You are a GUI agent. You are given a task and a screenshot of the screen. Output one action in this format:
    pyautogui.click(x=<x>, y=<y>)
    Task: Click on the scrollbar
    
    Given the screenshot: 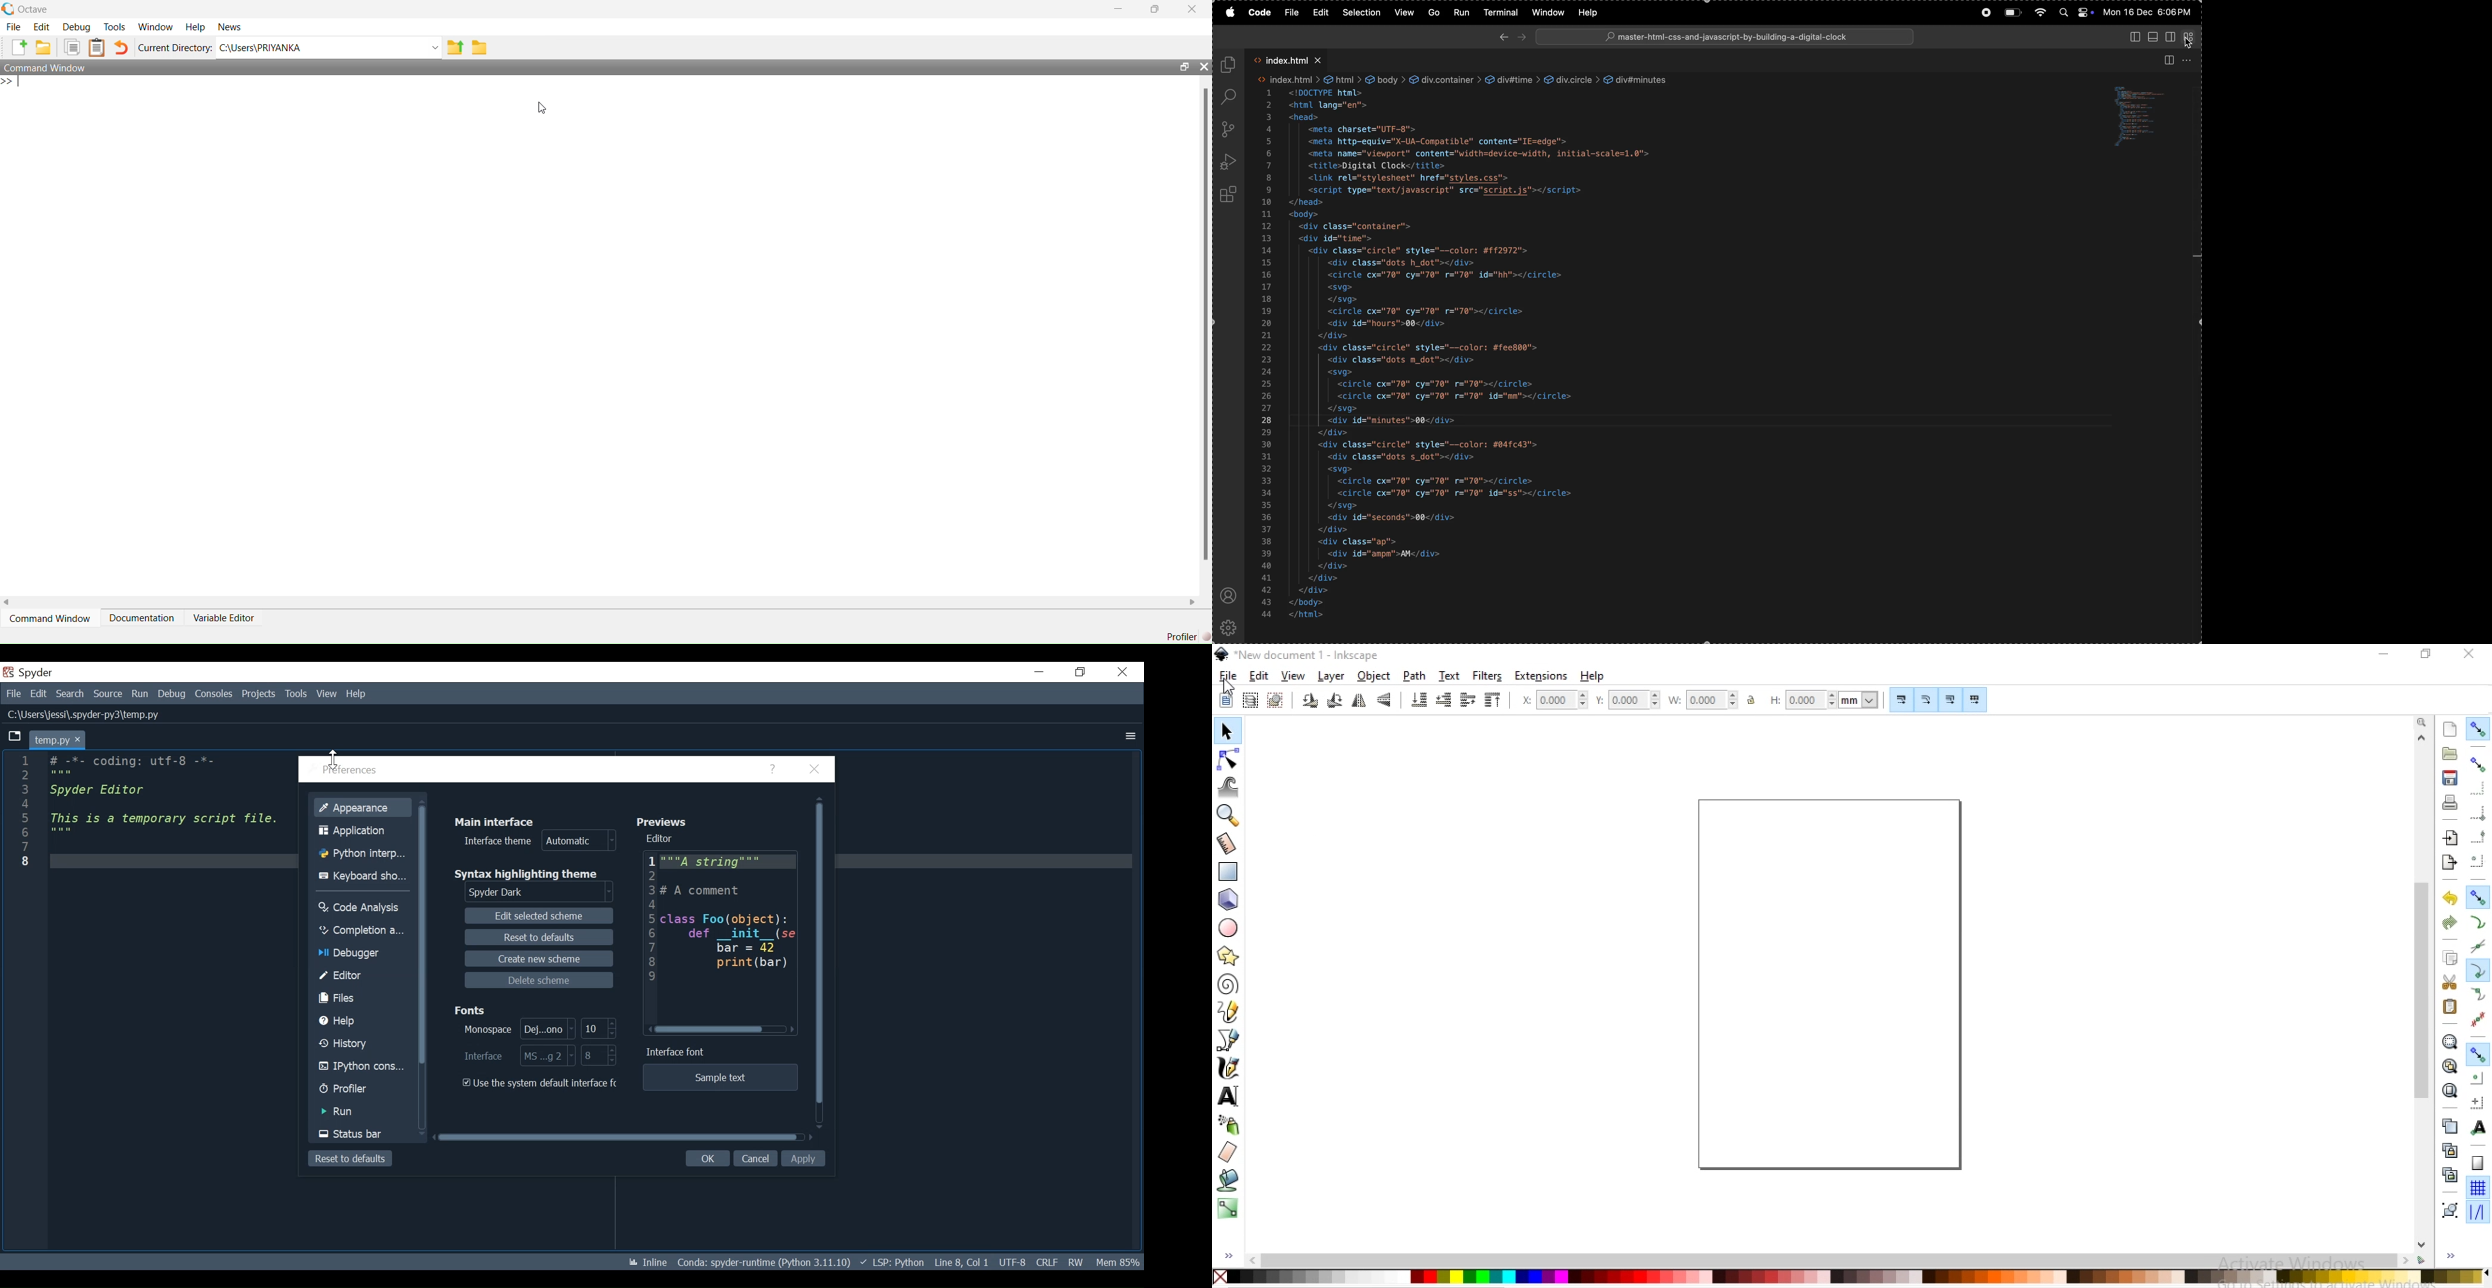 What is the action you would take?
    pyautogui.click(x=2423, y=1042)
    